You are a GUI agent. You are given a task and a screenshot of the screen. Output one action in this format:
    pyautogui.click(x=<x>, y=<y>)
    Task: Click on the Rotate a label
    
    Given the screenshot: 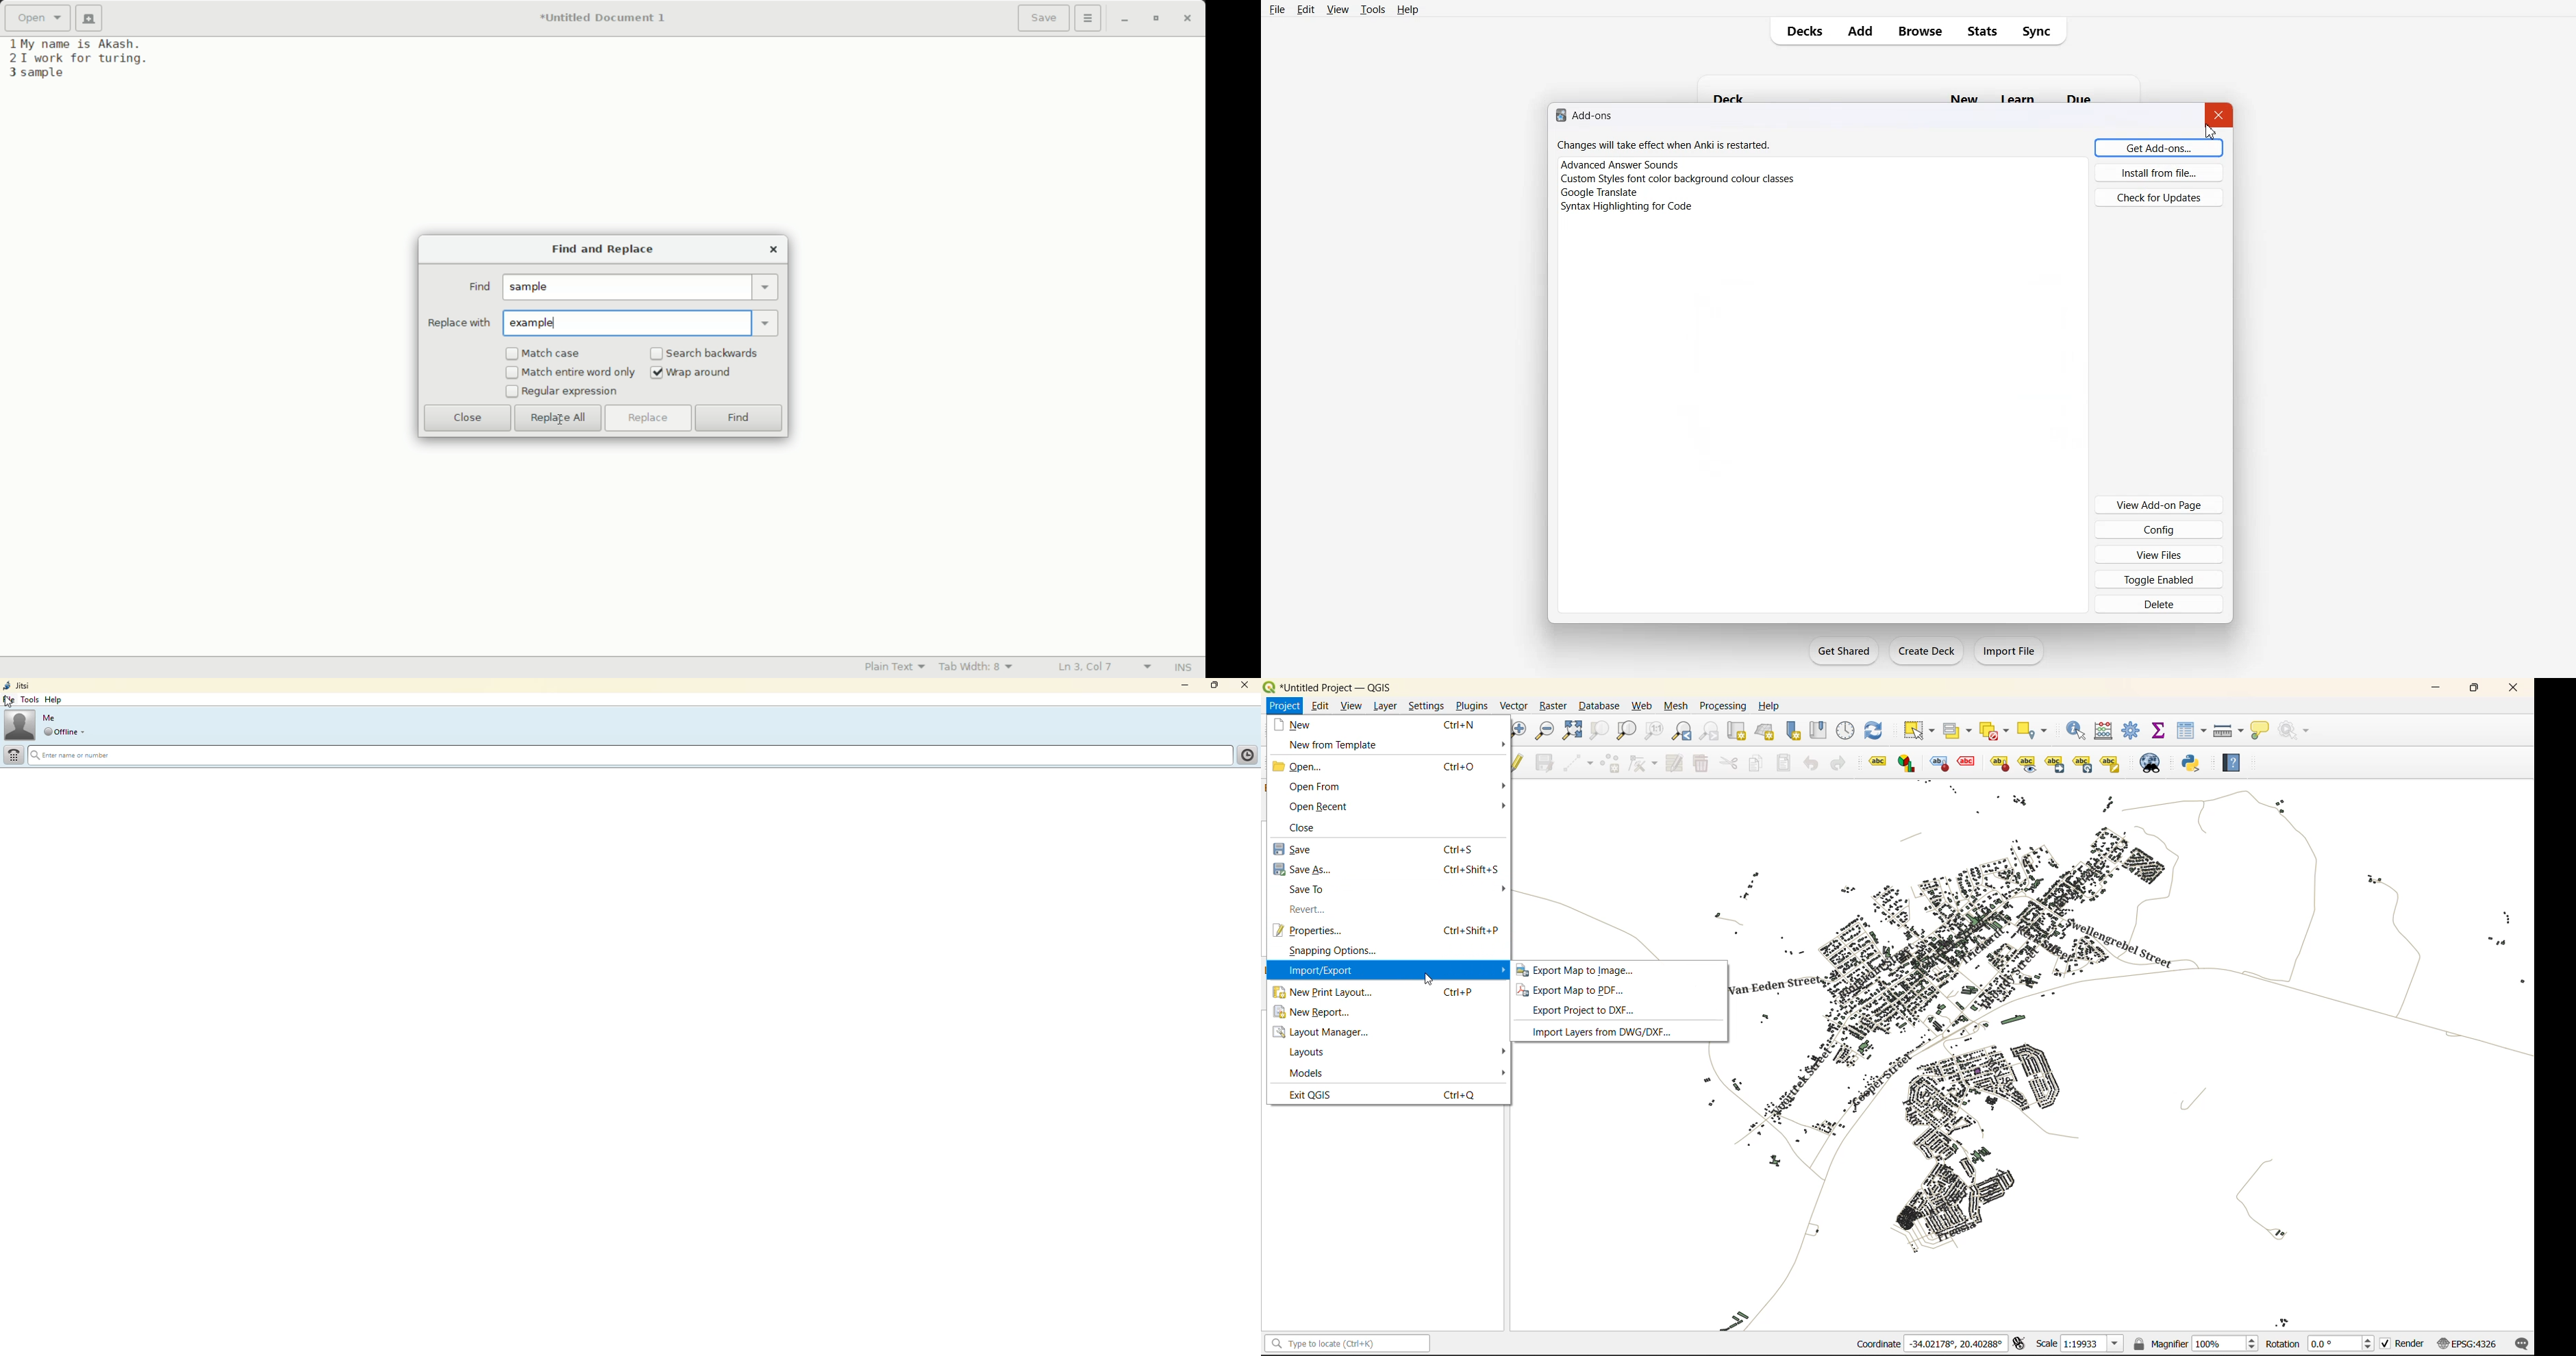 What is the action you would take?
    pyautogui.click(x=2083, y=762)
    